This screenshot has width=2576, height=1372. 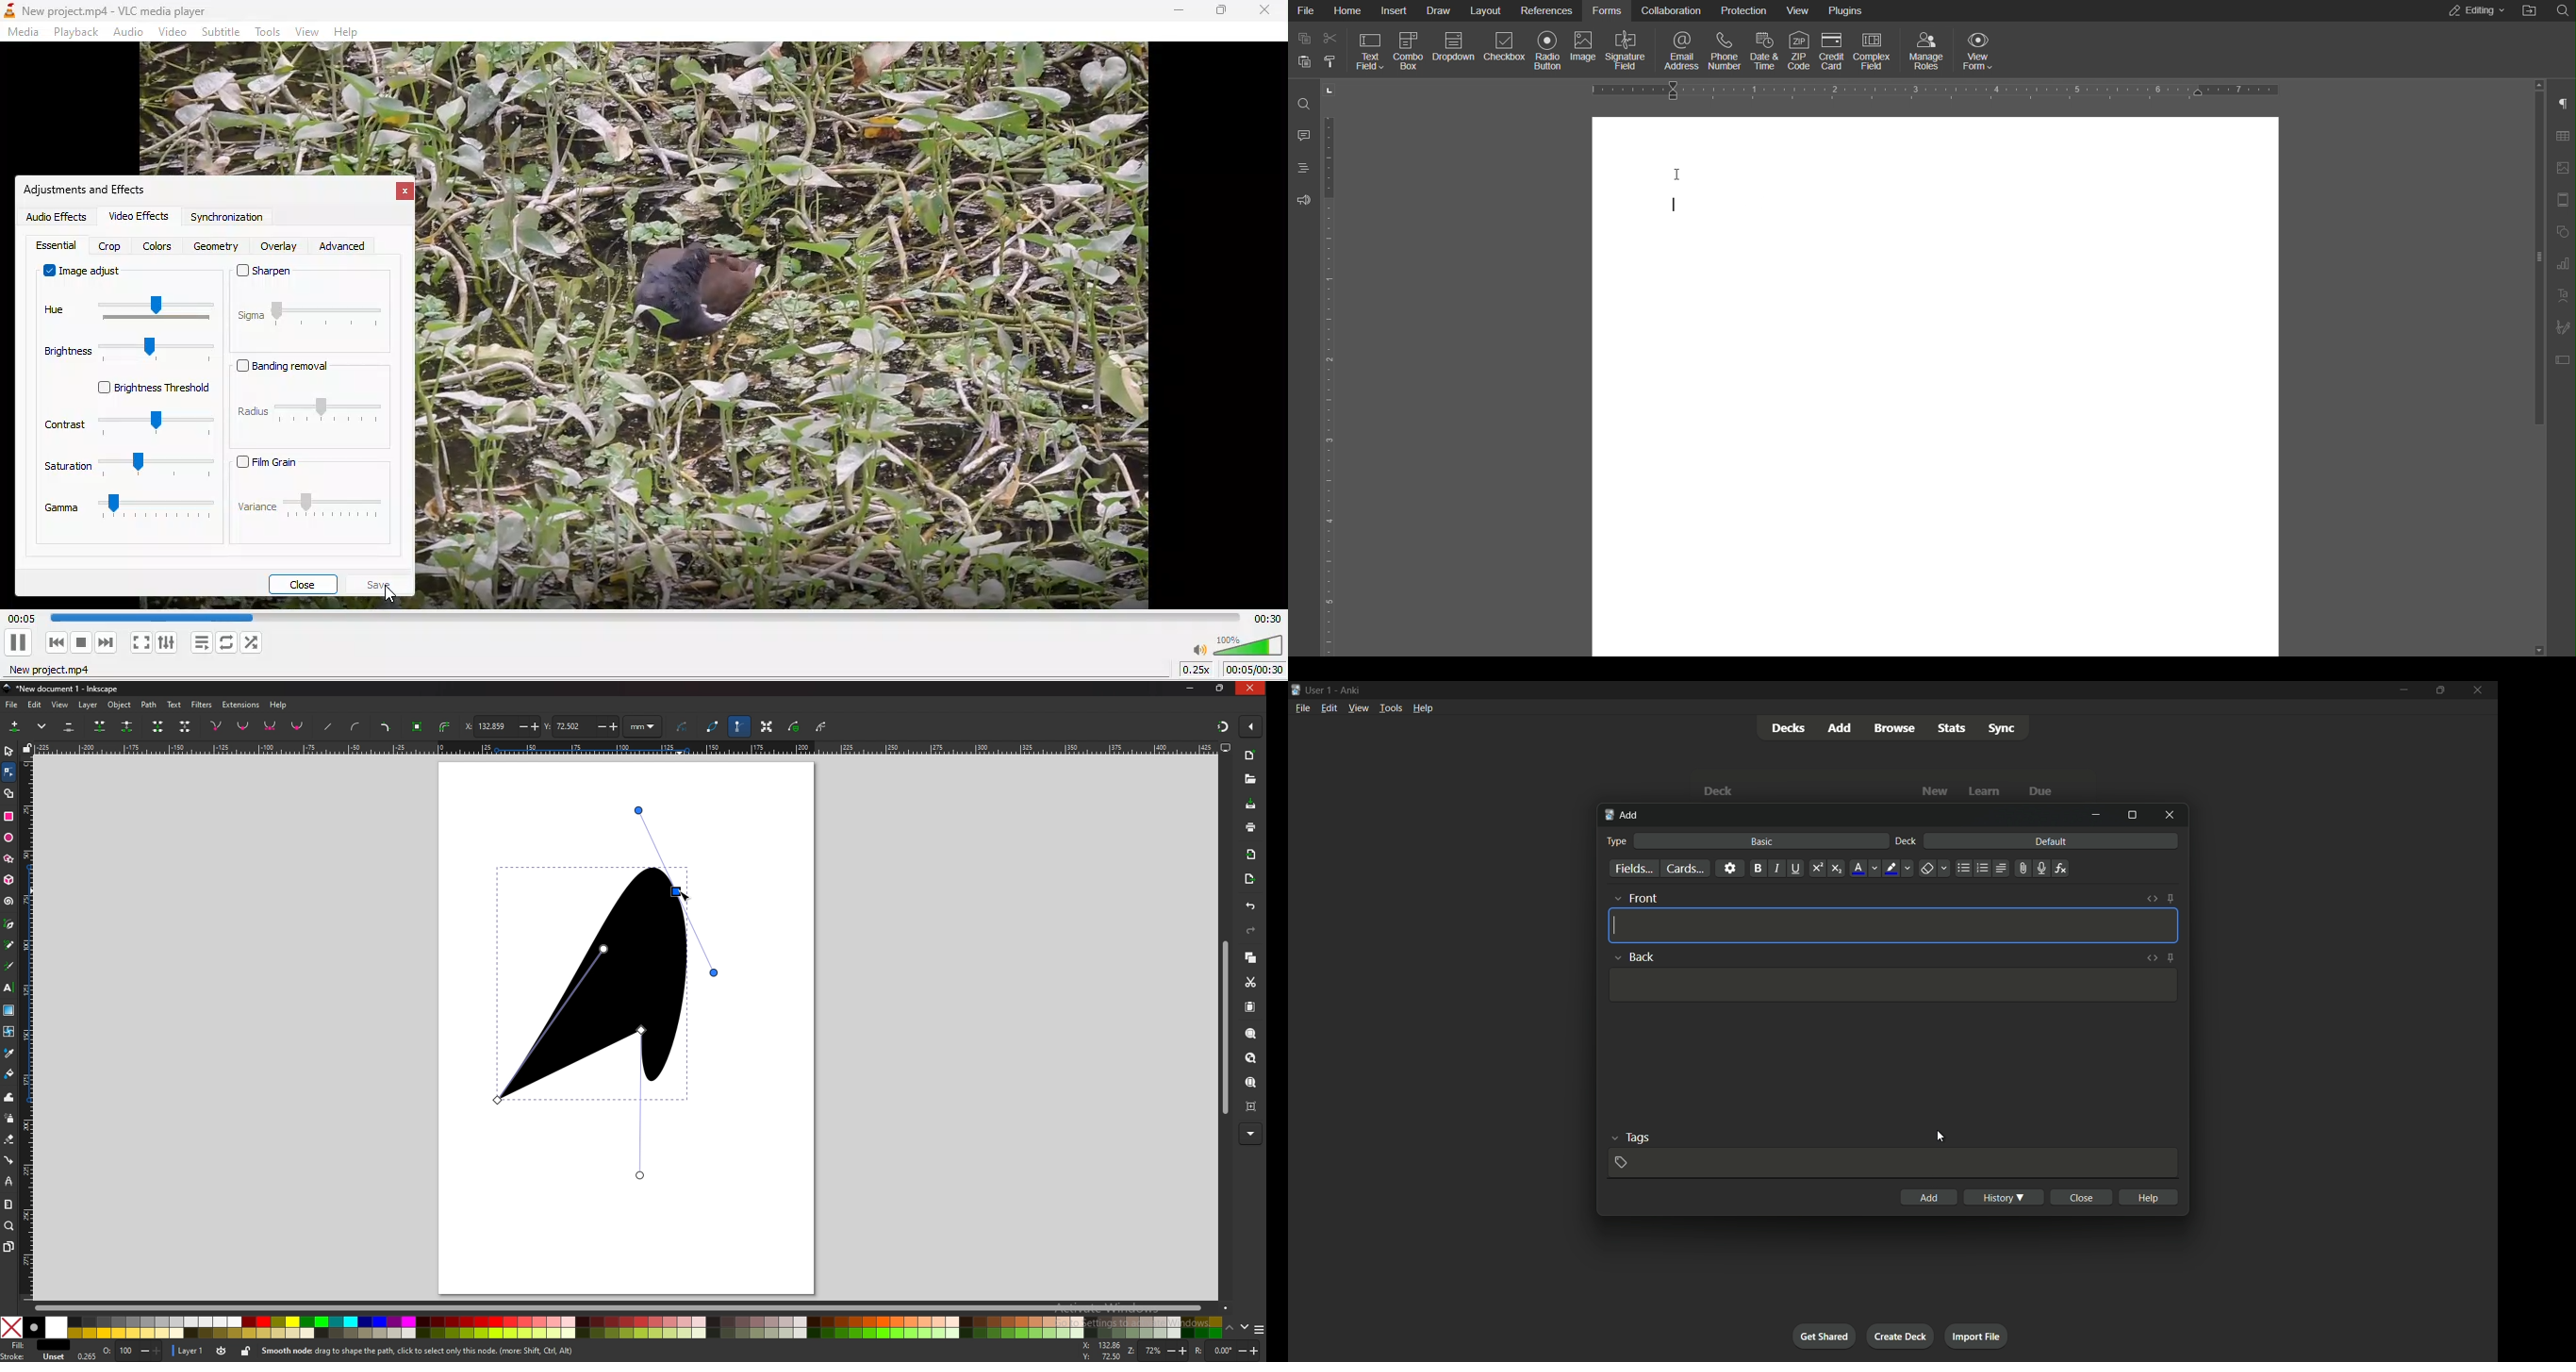 What do you see at coordinates (1251, 1133) in the screenshot?
I see `more` at bounding box center [1251, 1133].